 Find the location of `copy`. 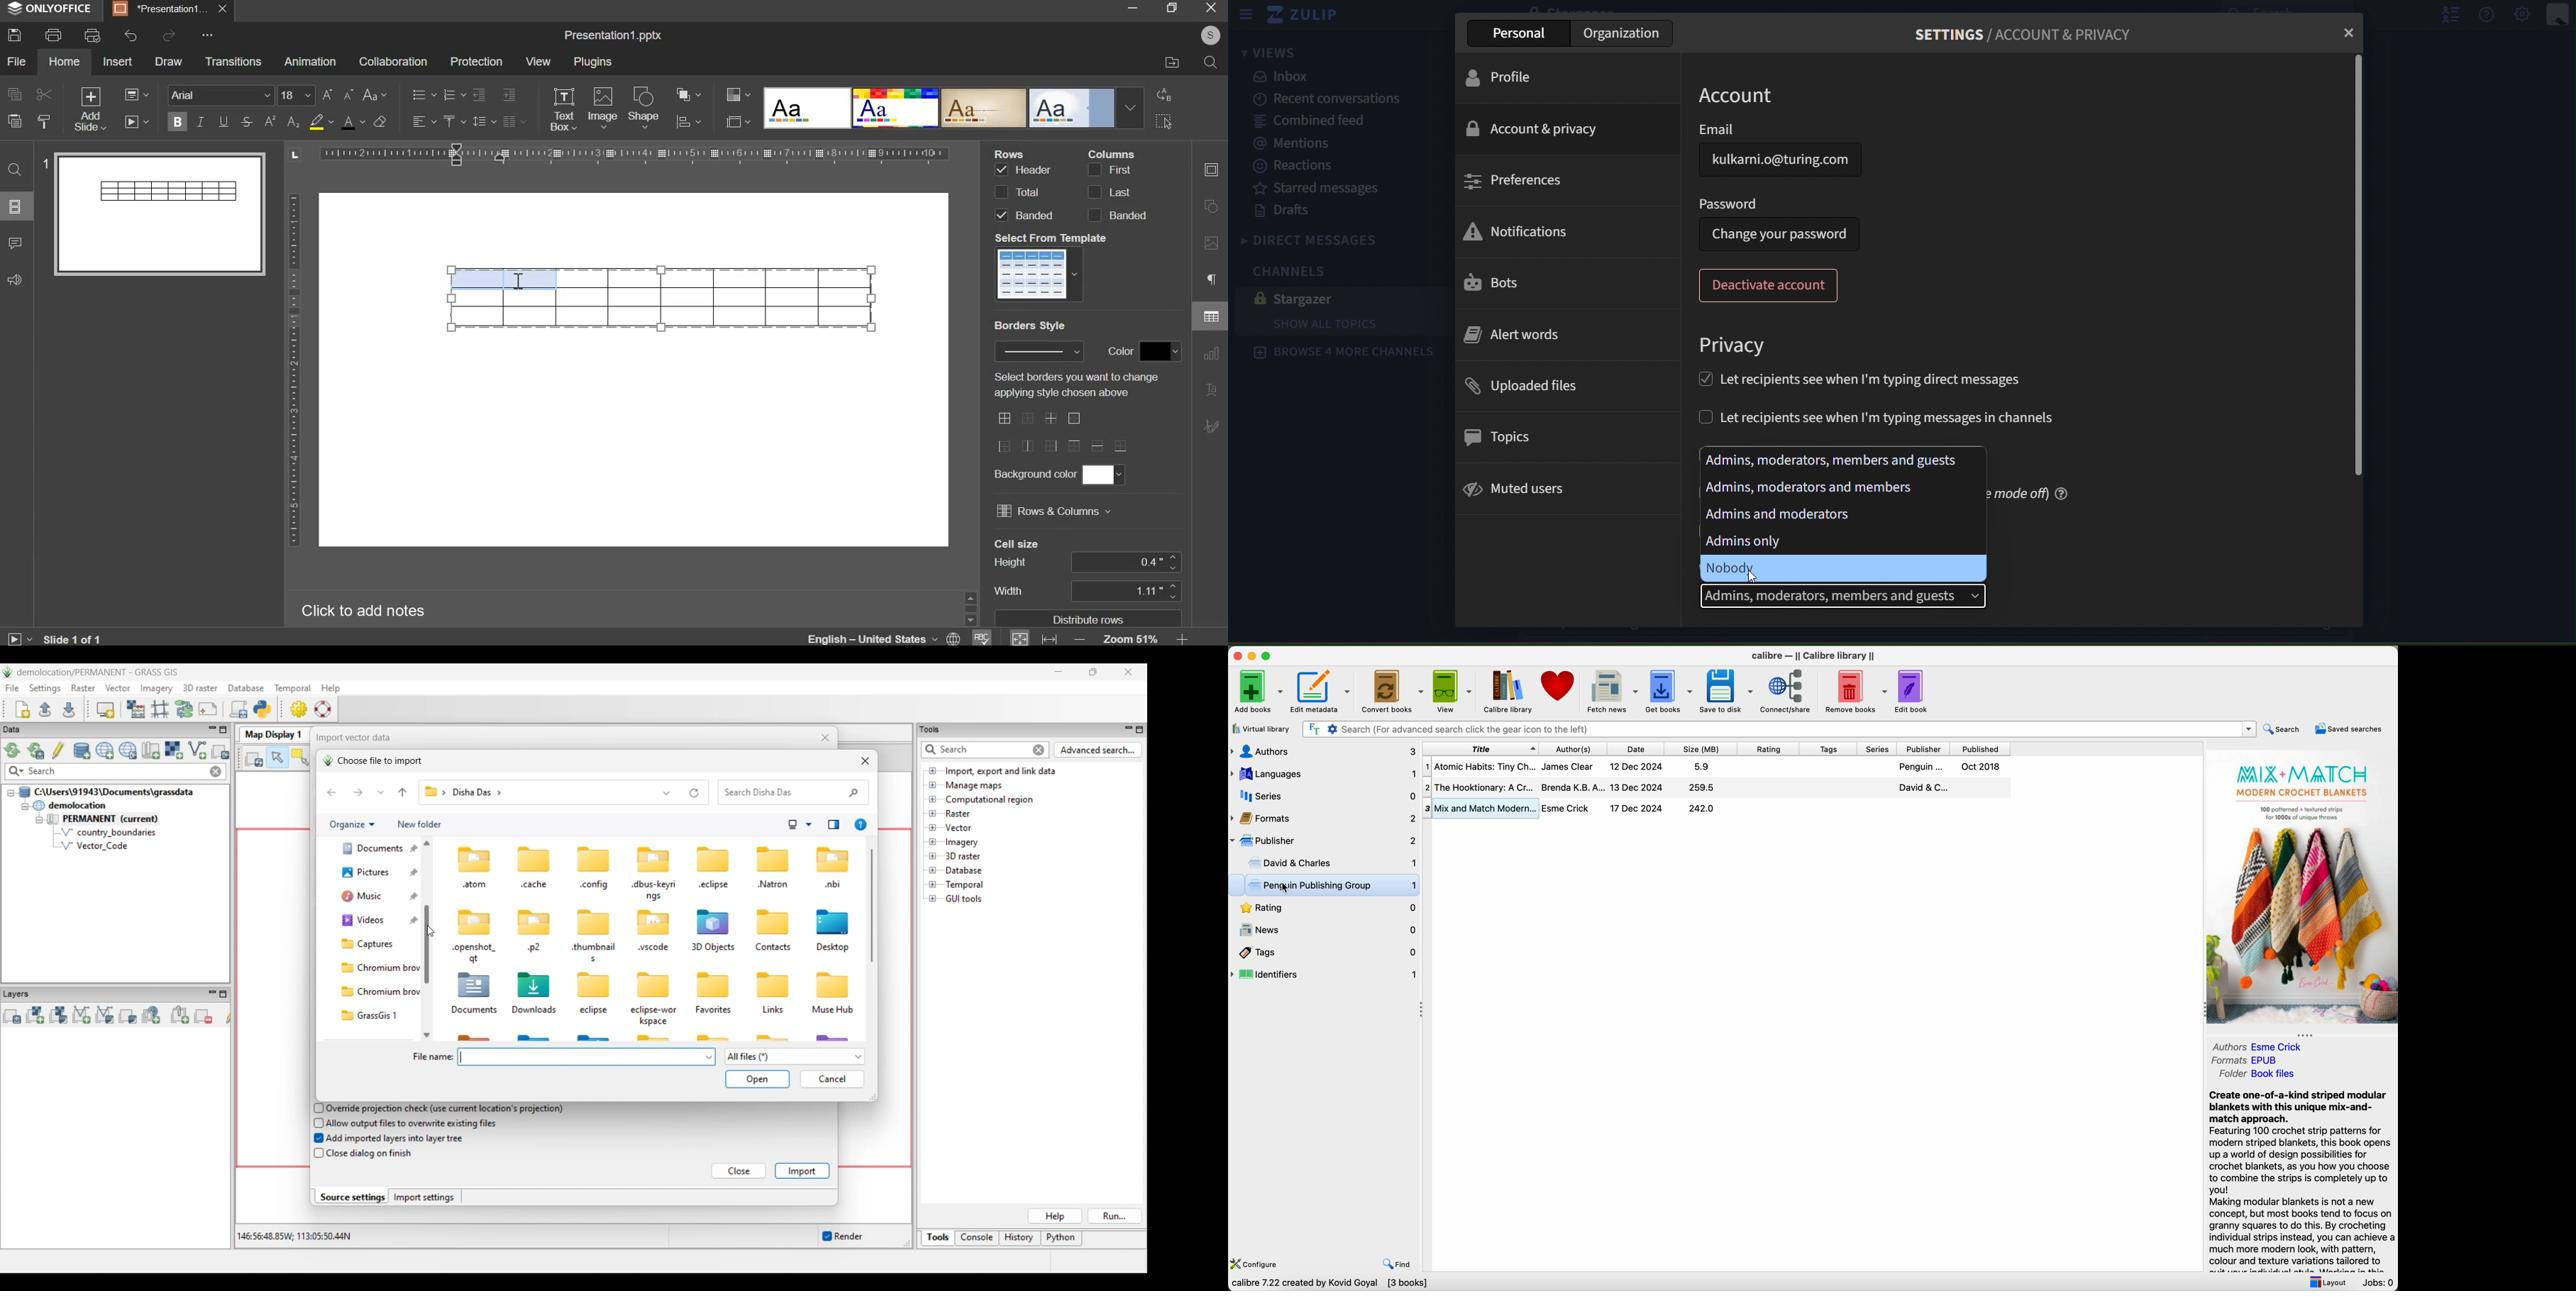

copy is located at coordinates (15, 93).